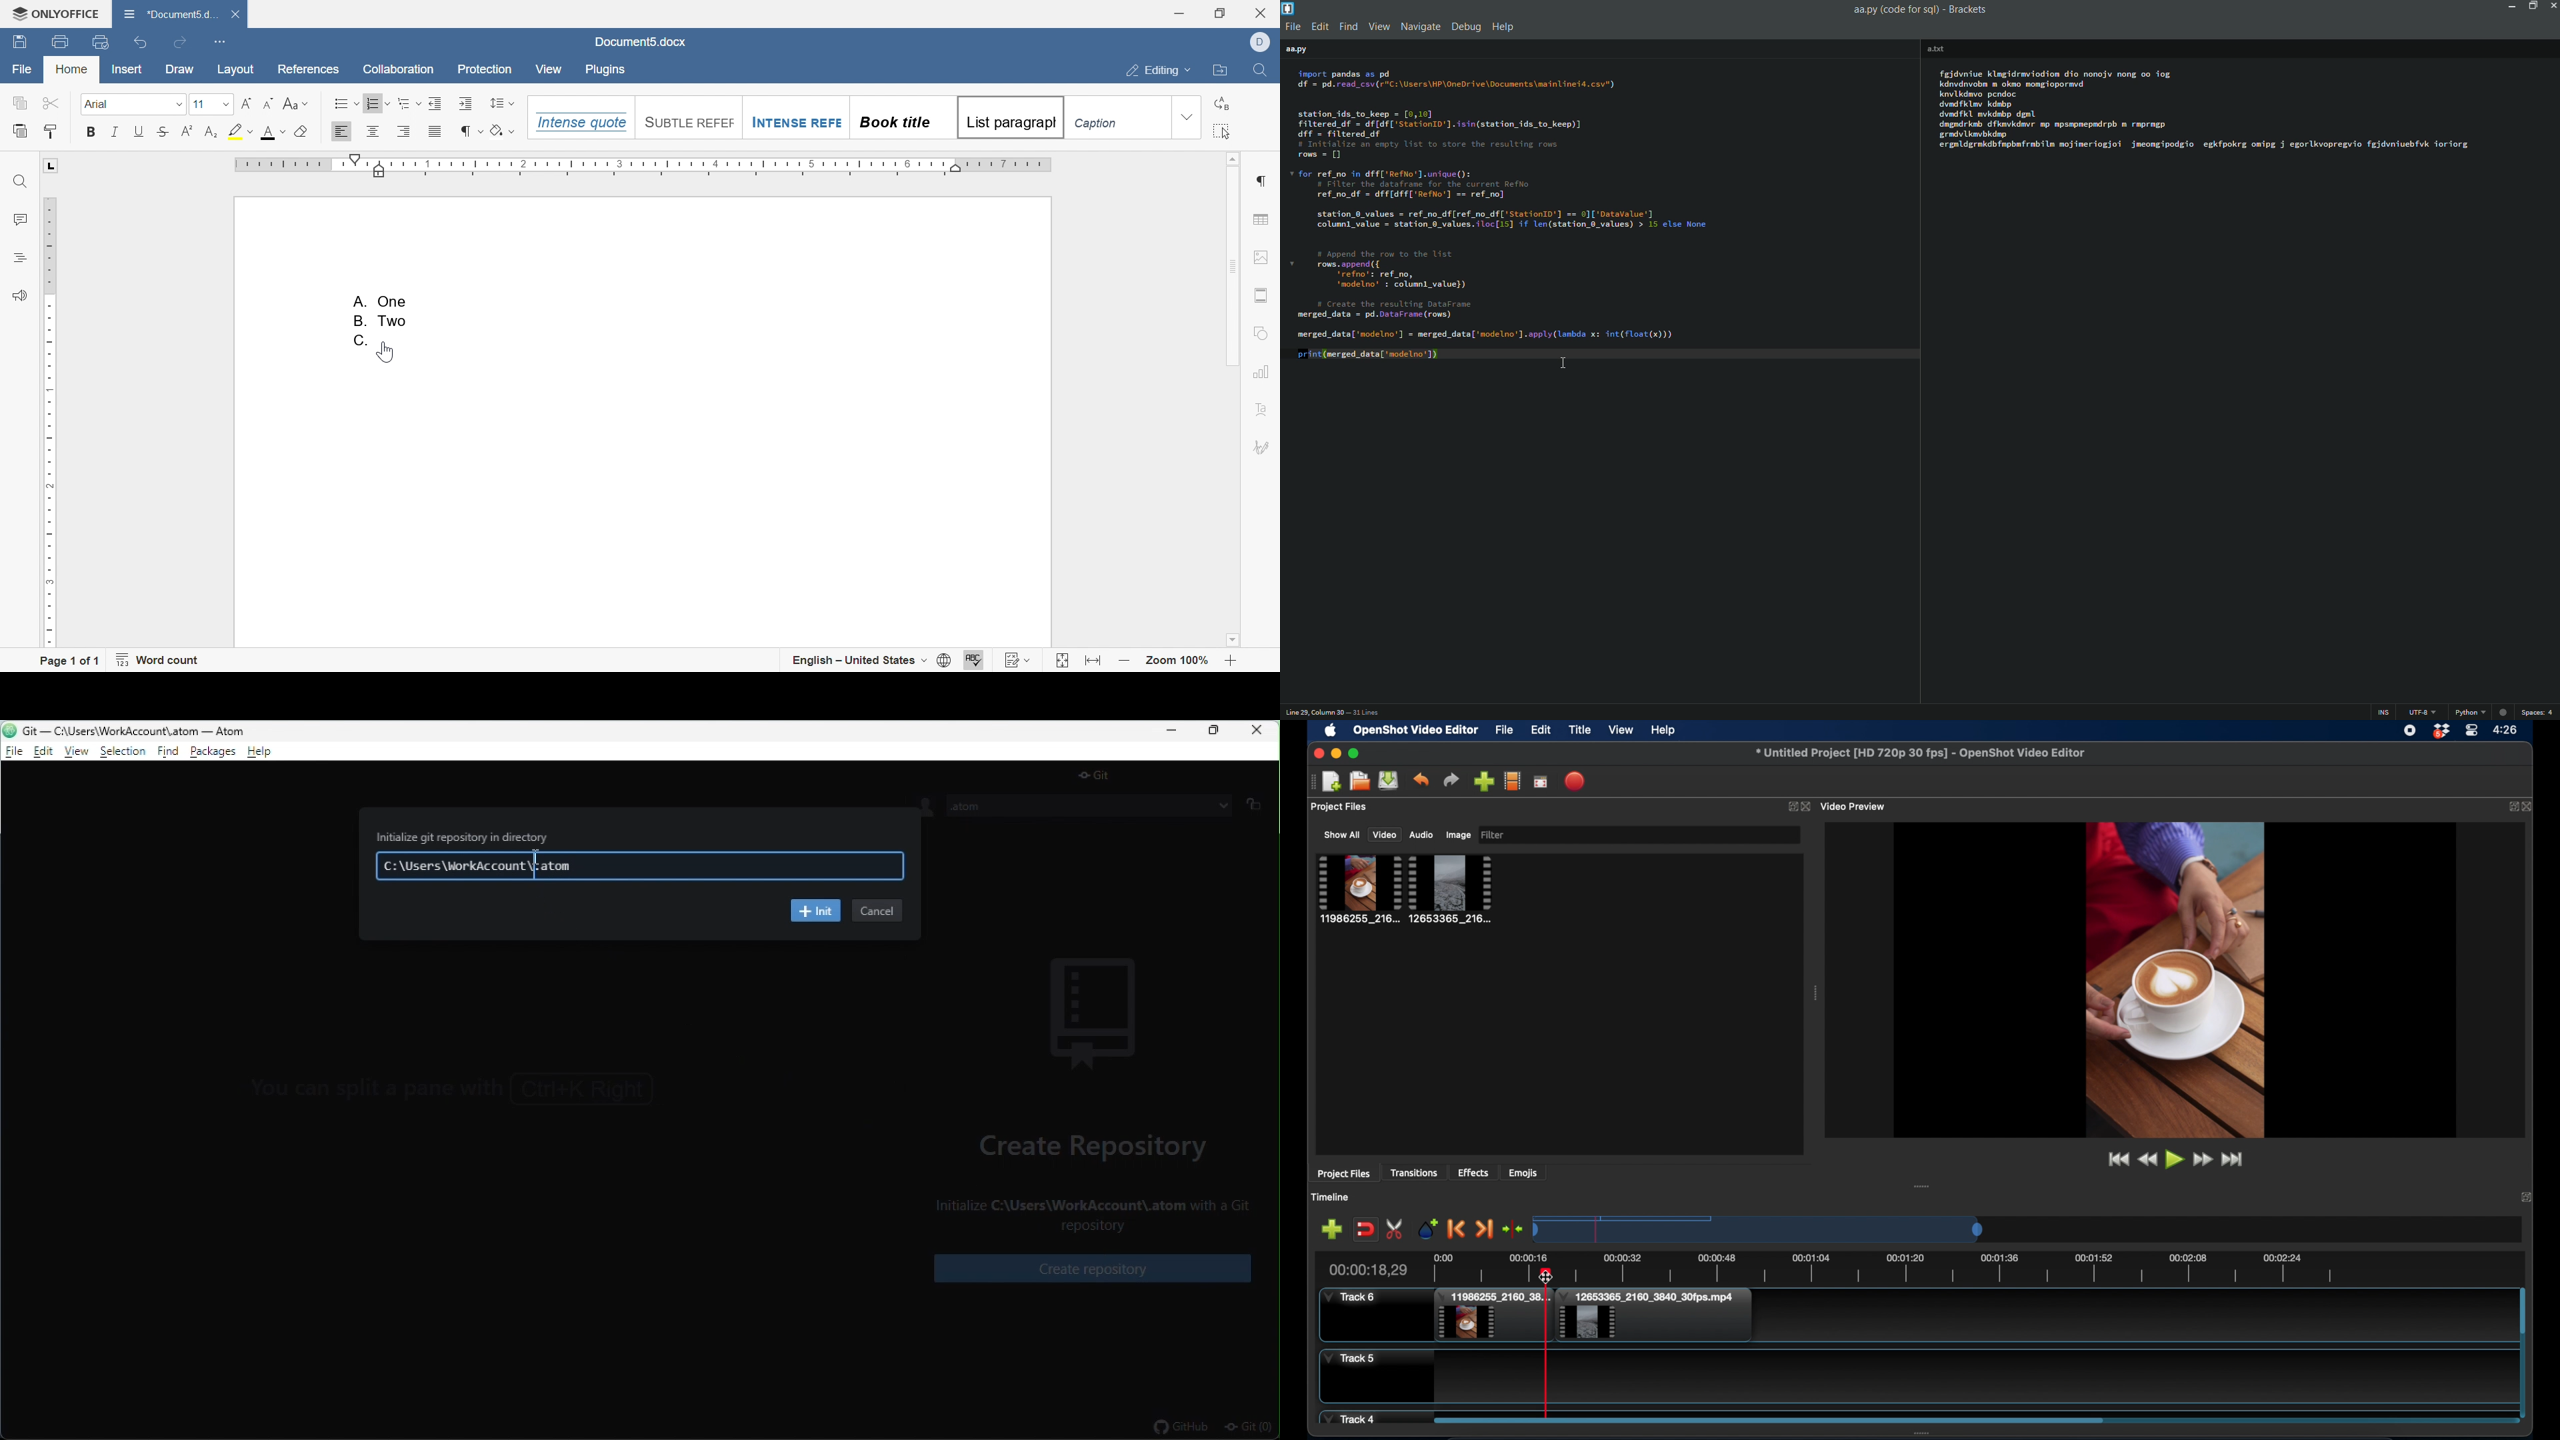  I want to click on close, so click(1260, 731).